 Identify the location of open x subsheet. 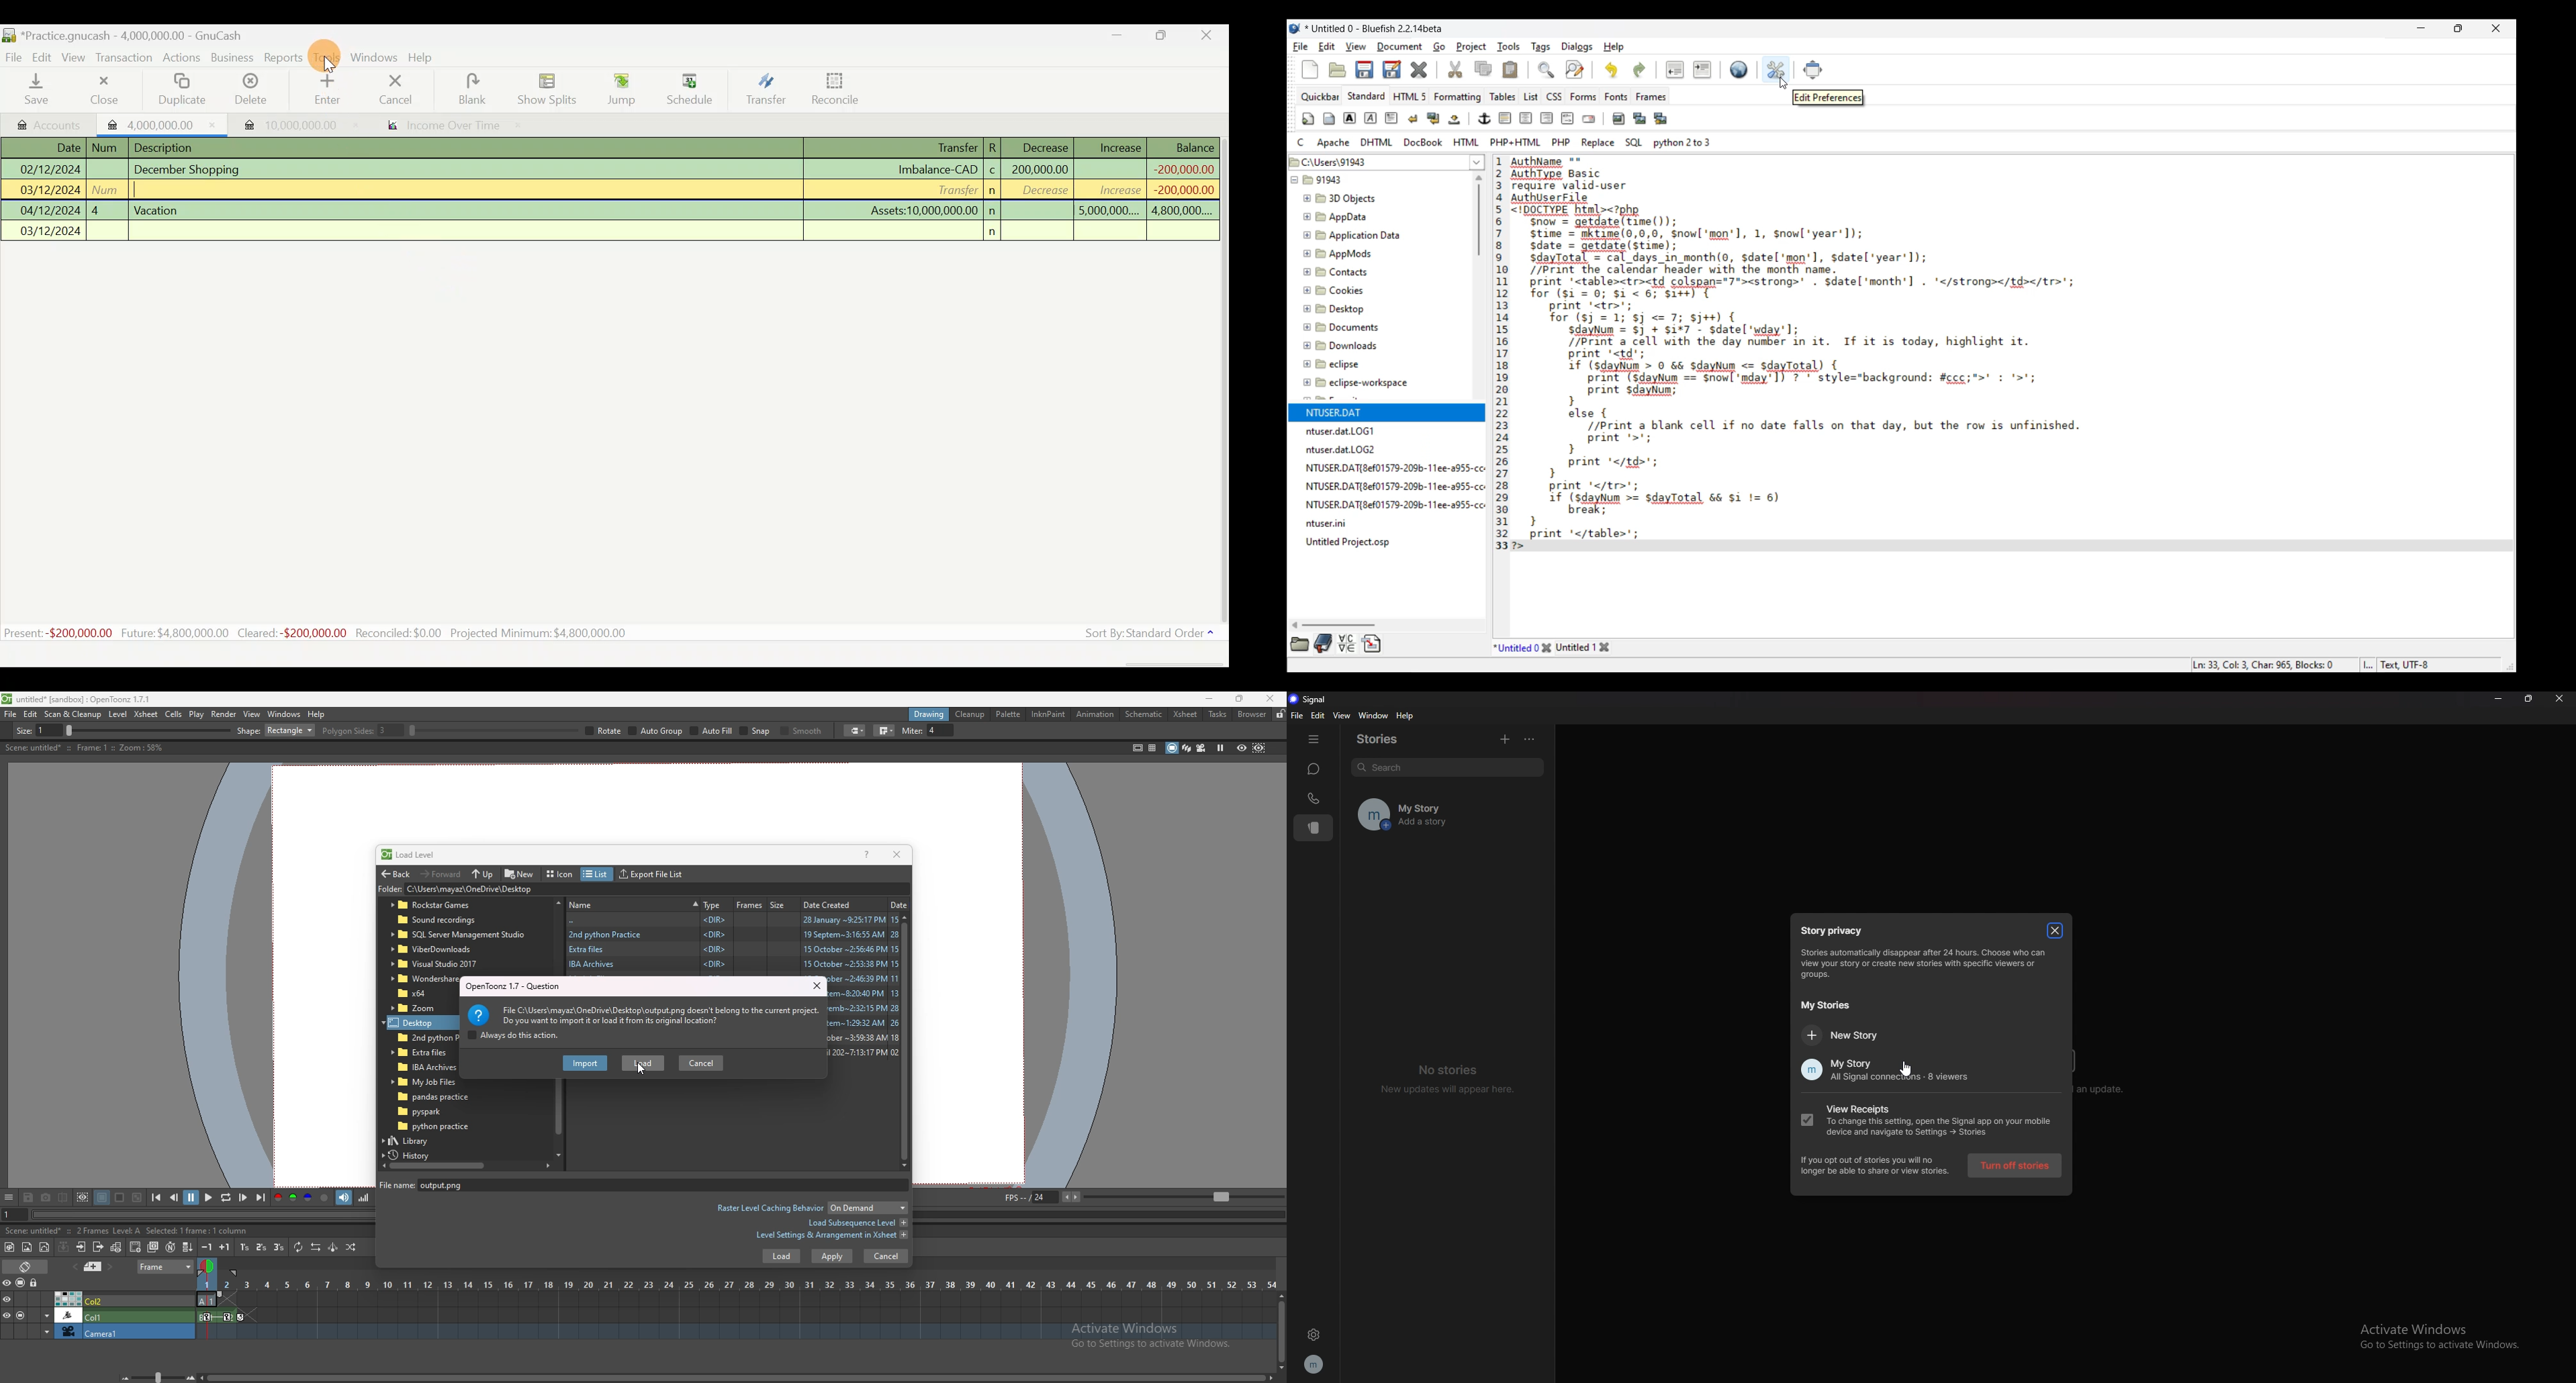
(81, 1247).